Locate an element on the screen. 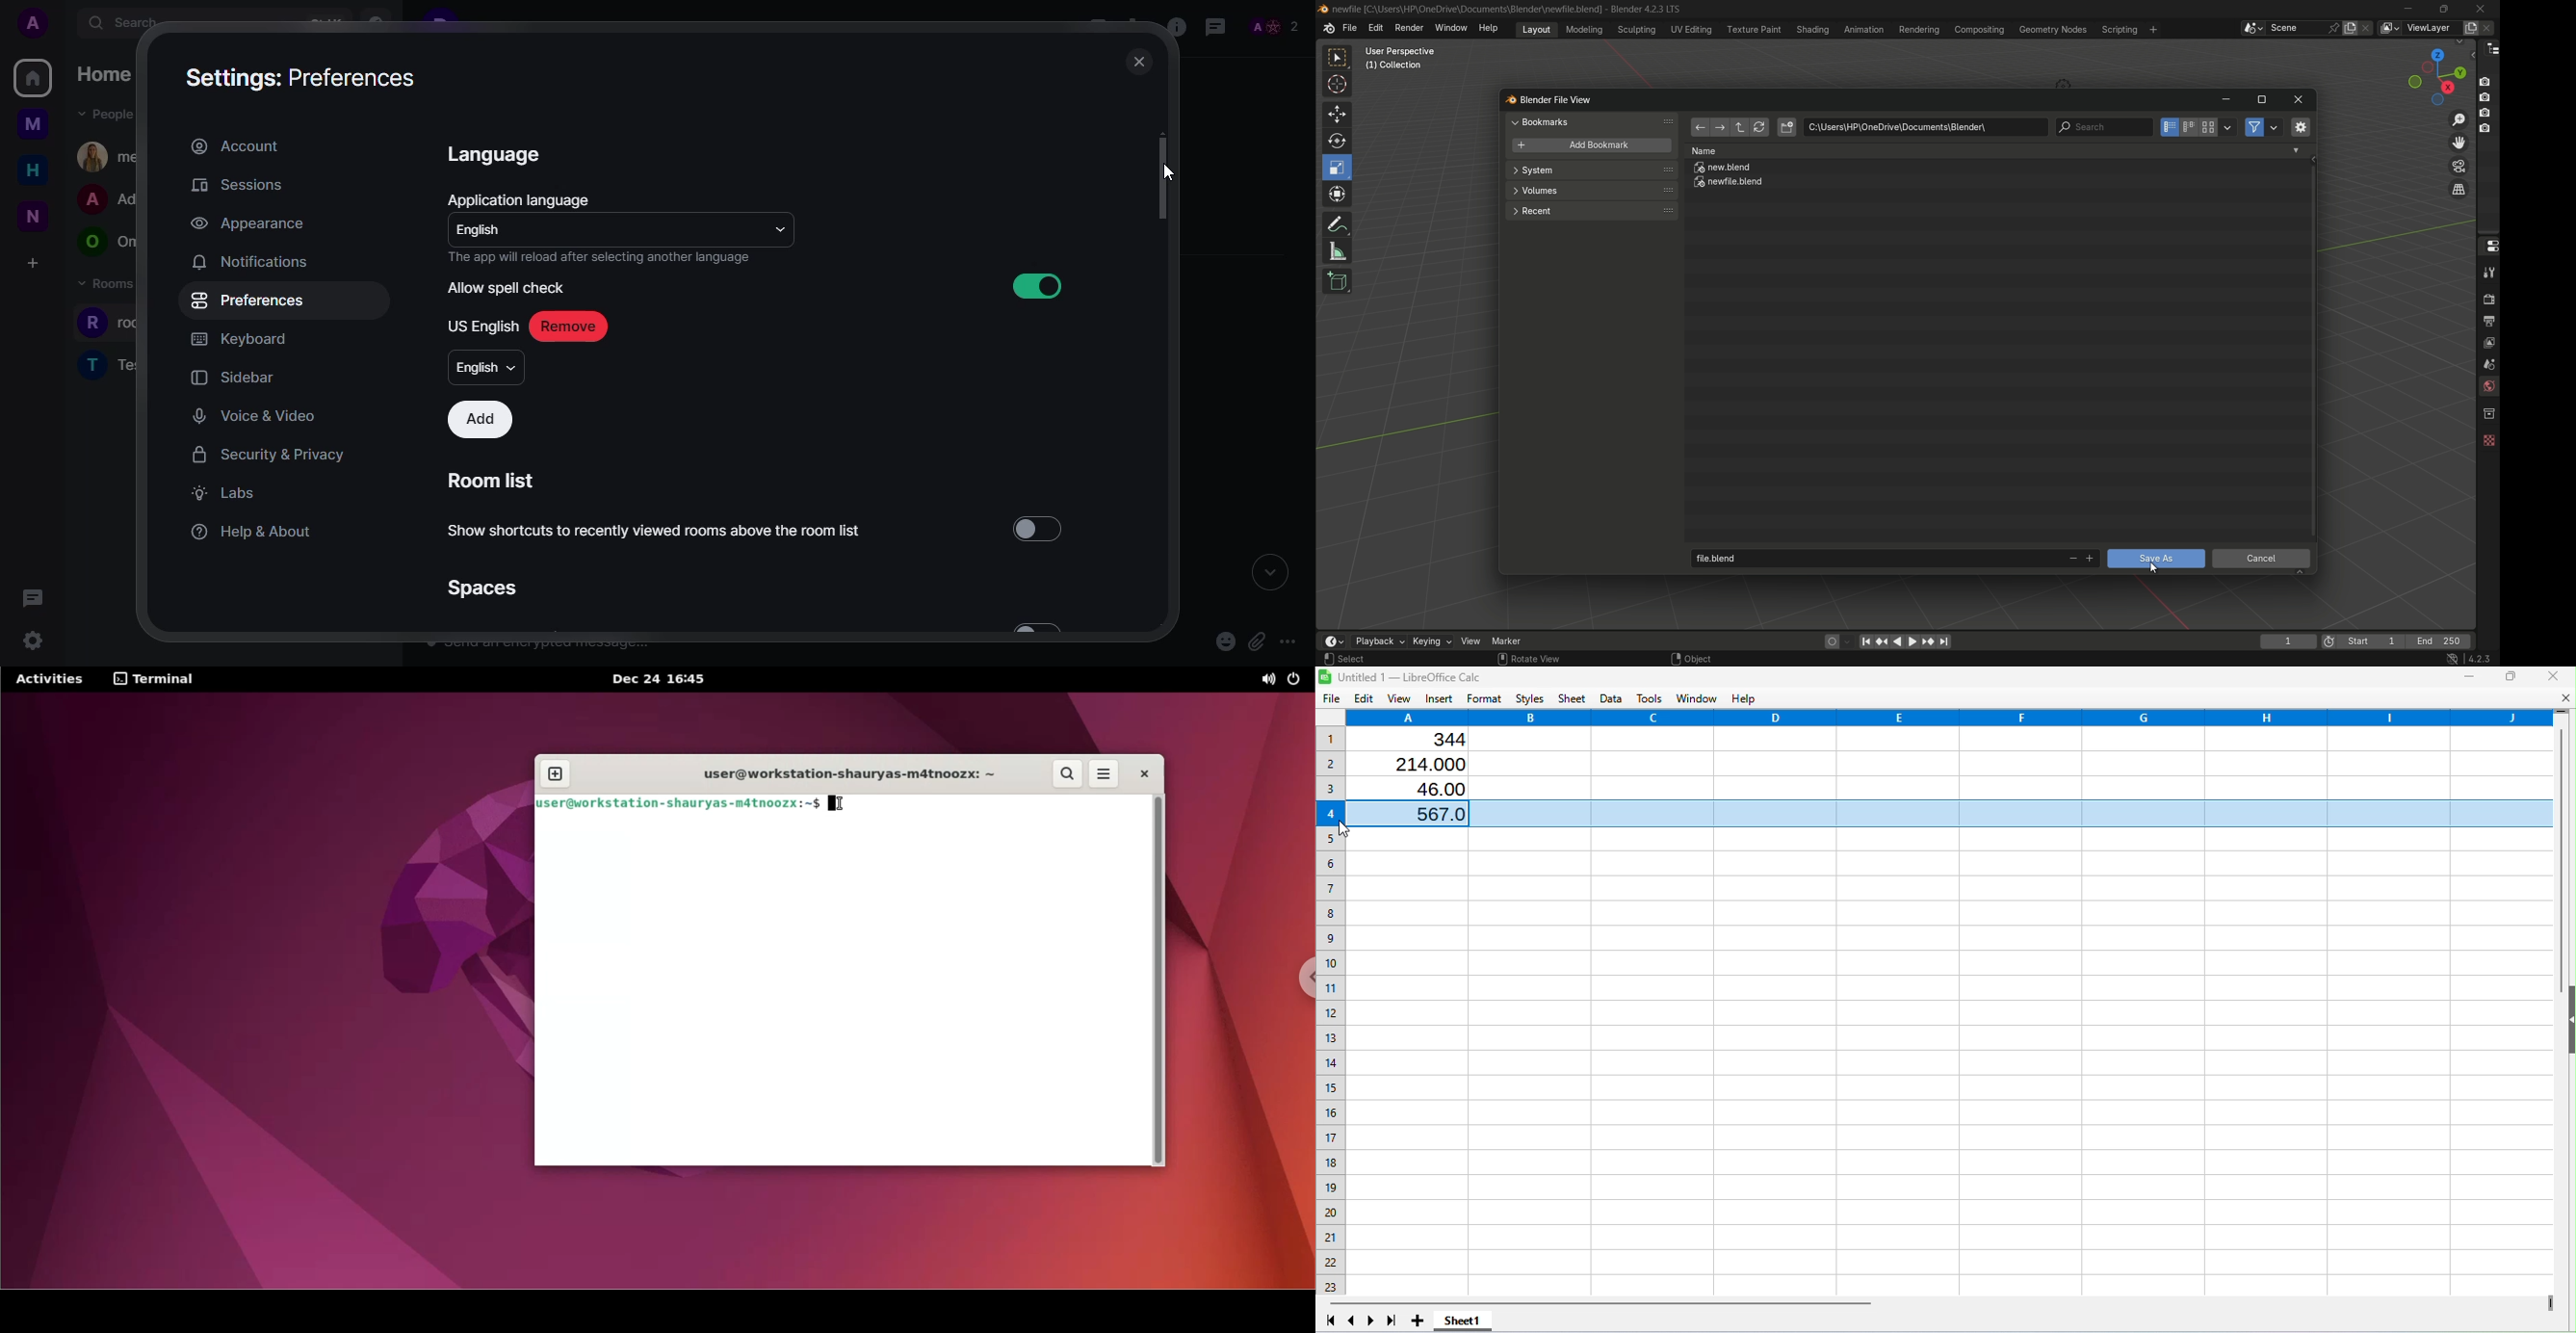 The height and width of the screenshot is (1344, 2576). language is located at coordinates (497, 153).